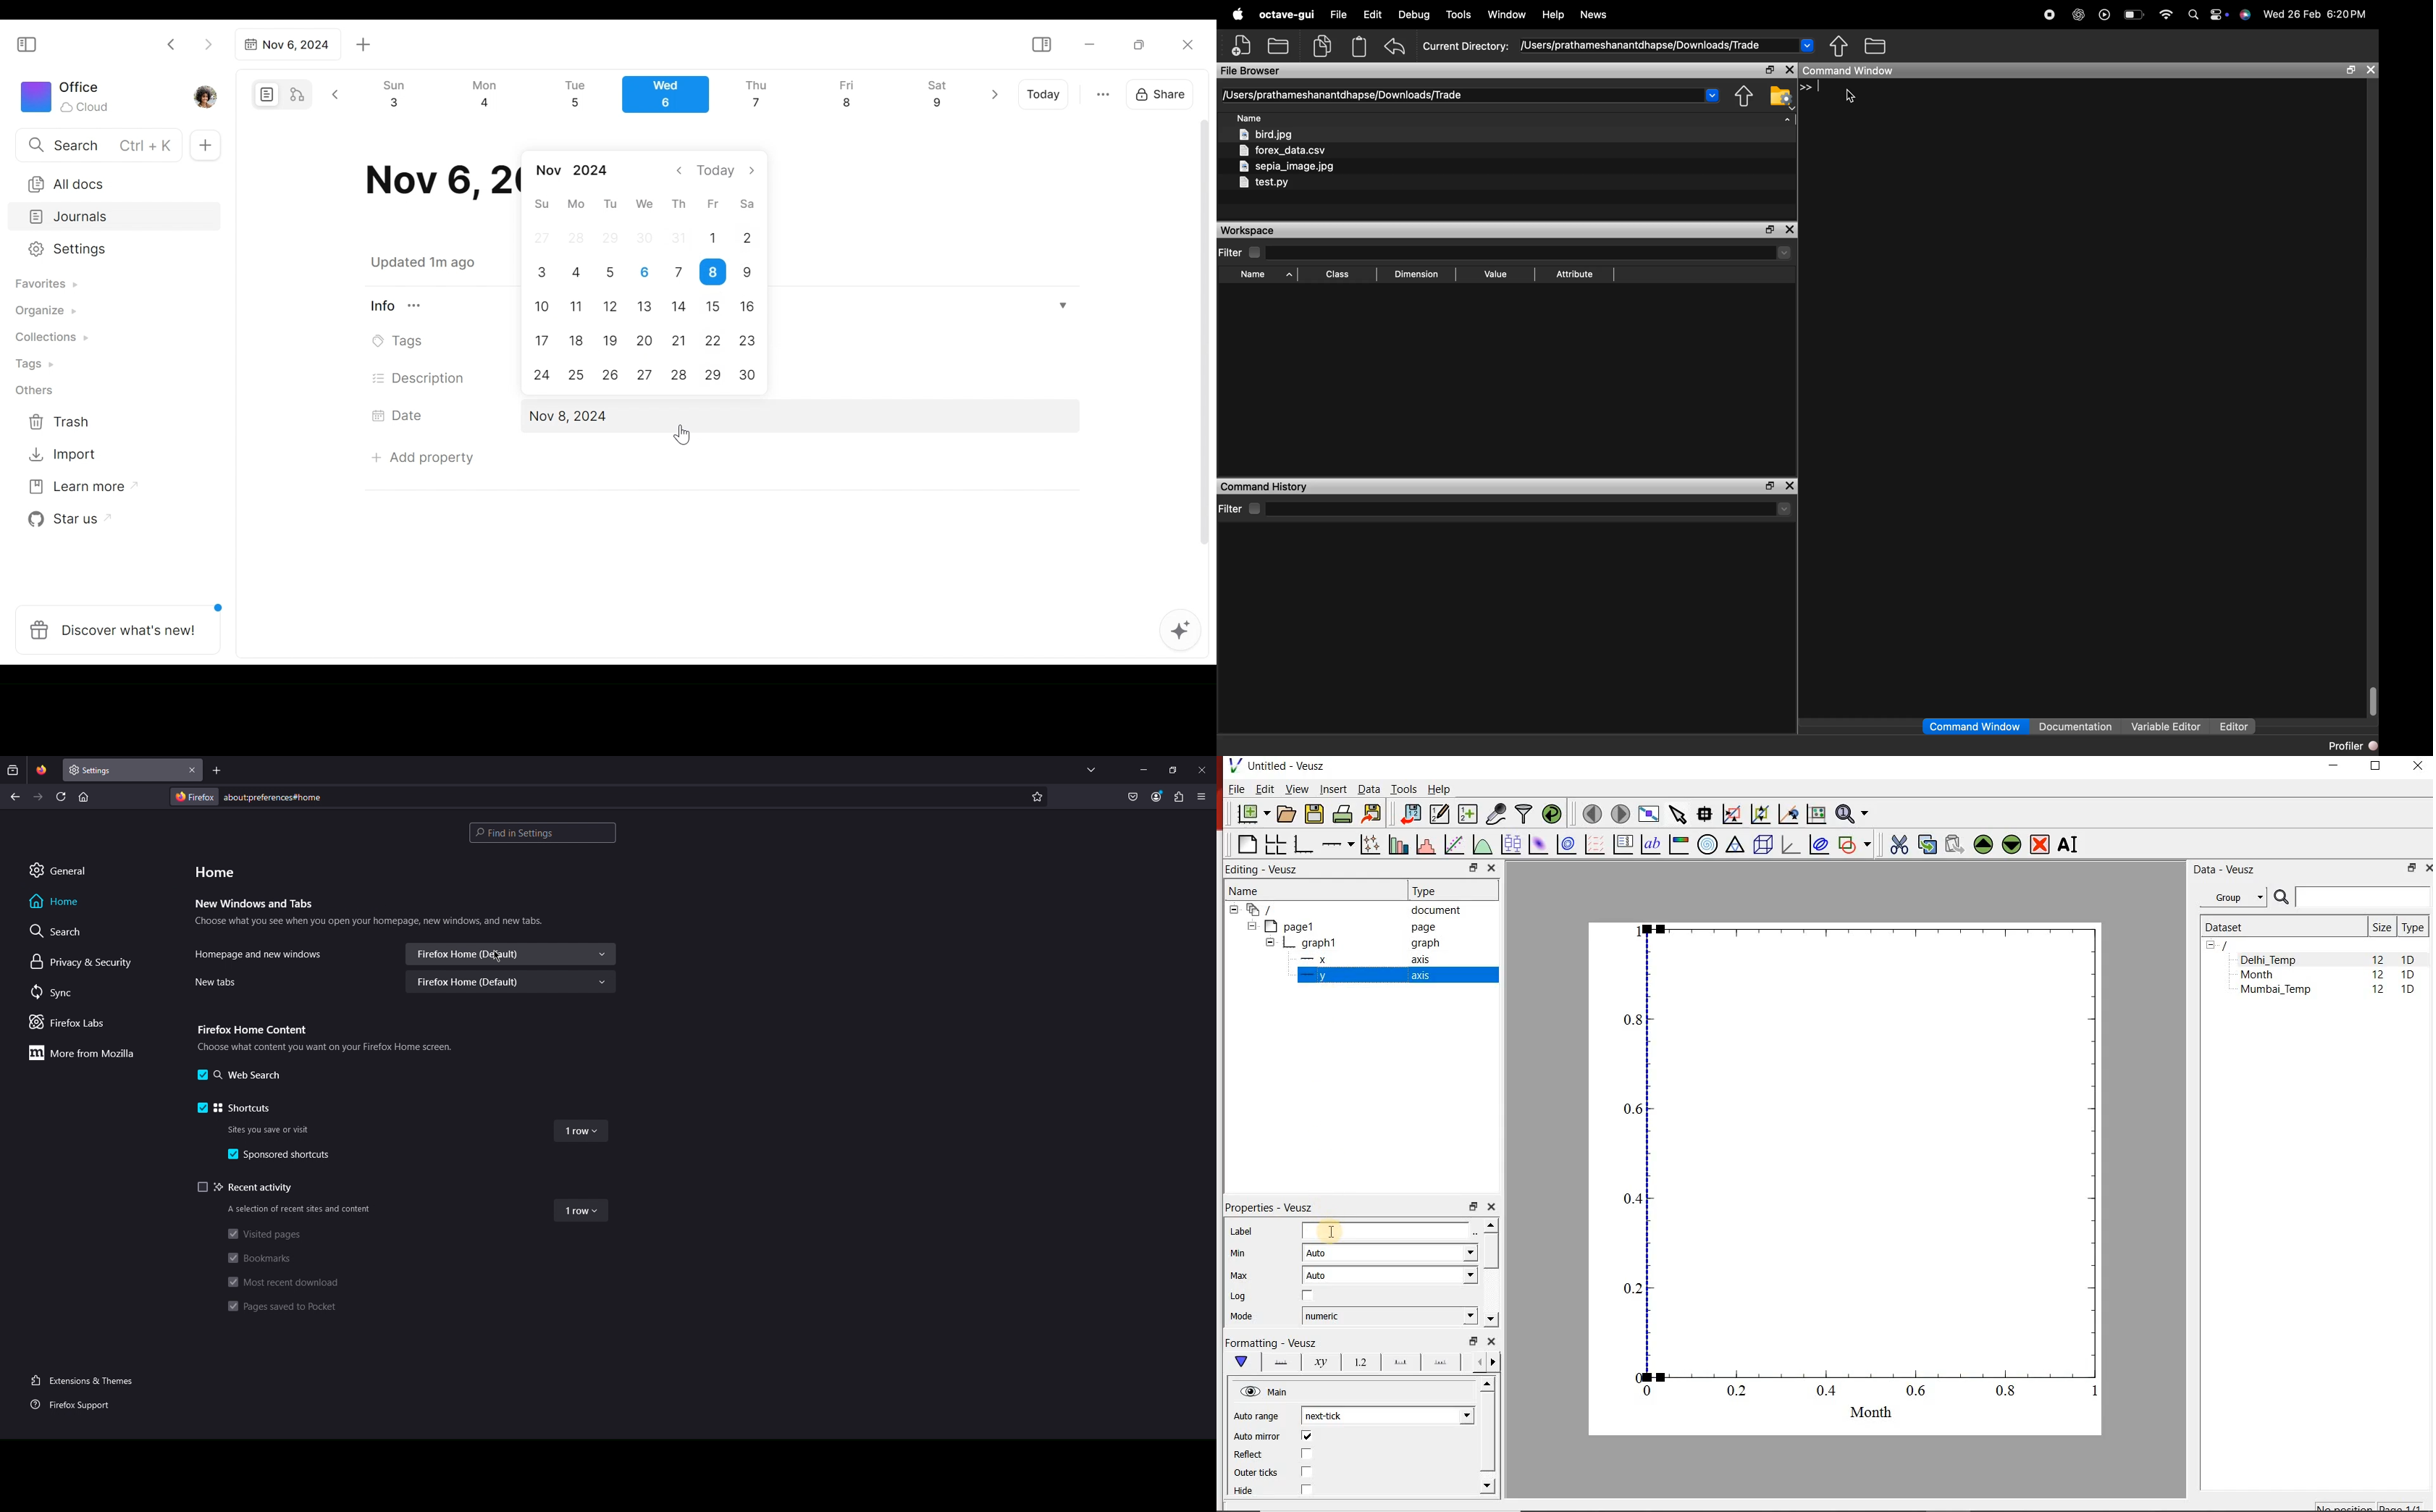 The image size is (2436, 1512). I want to click on Organize, so click(44, 312).